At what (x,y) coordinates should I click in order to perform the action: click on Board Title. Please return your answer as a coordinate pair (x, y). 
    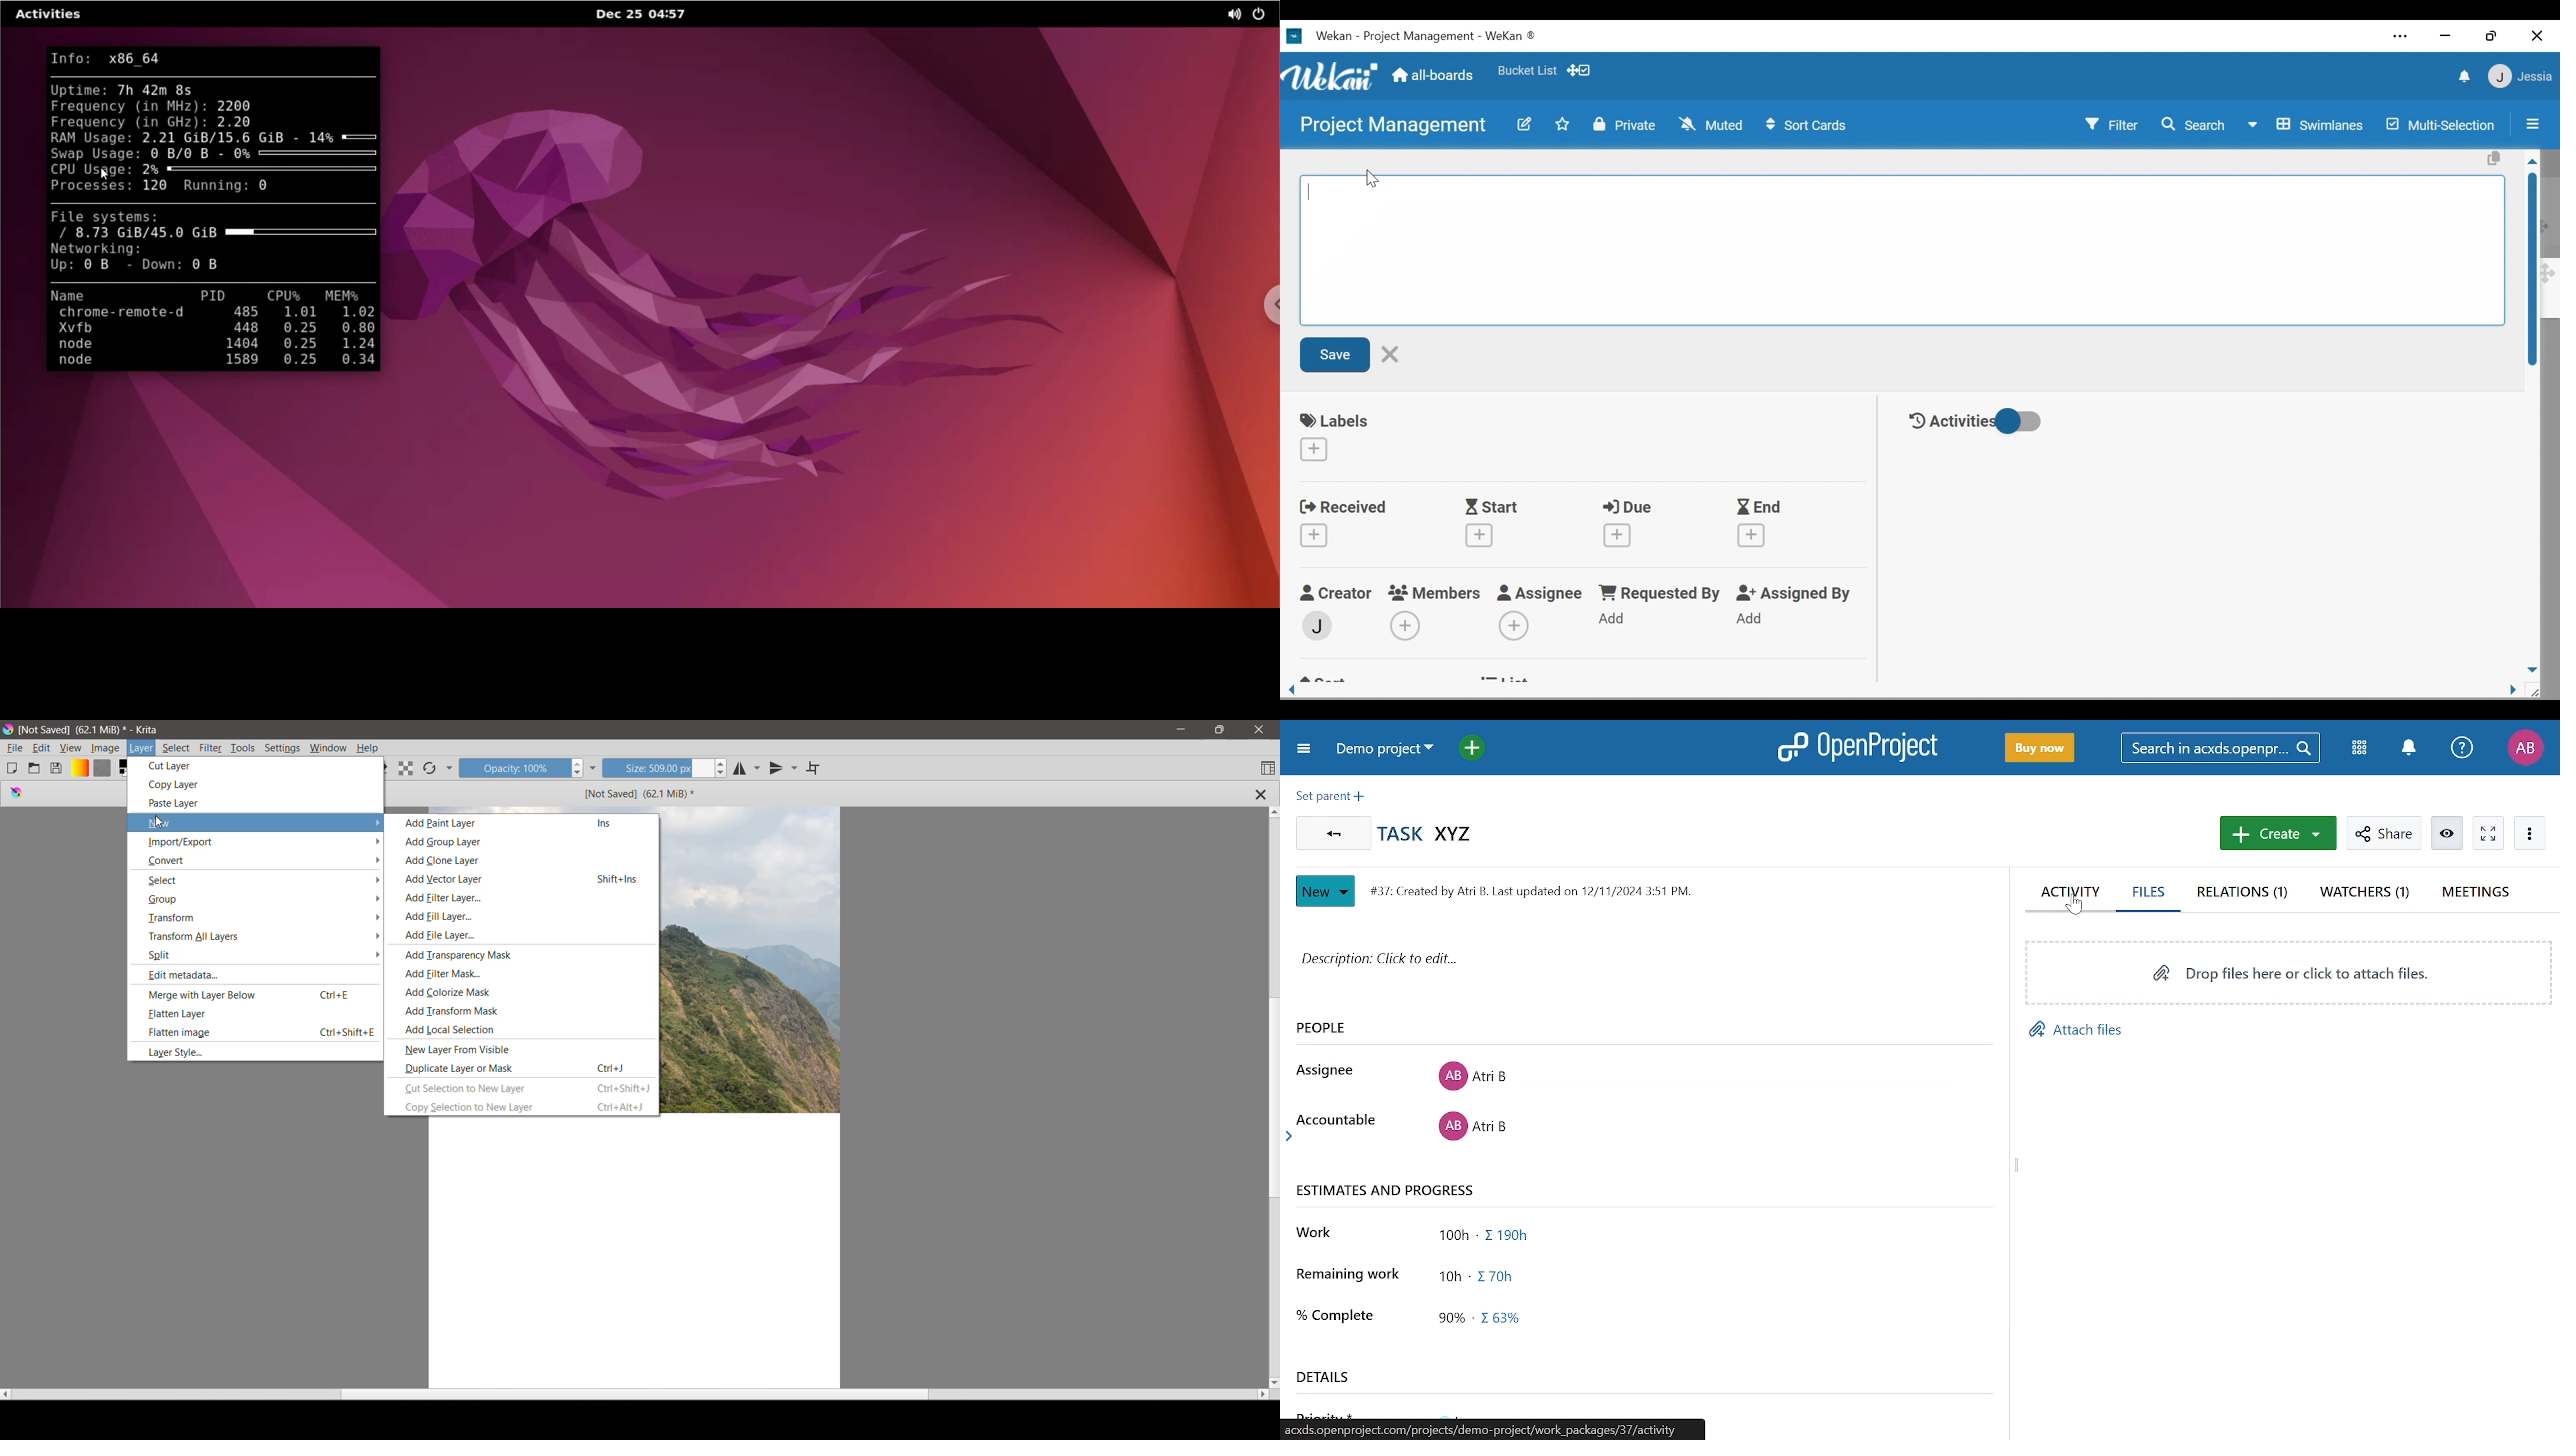
    Looking at the image, I should click on (1418, 36).